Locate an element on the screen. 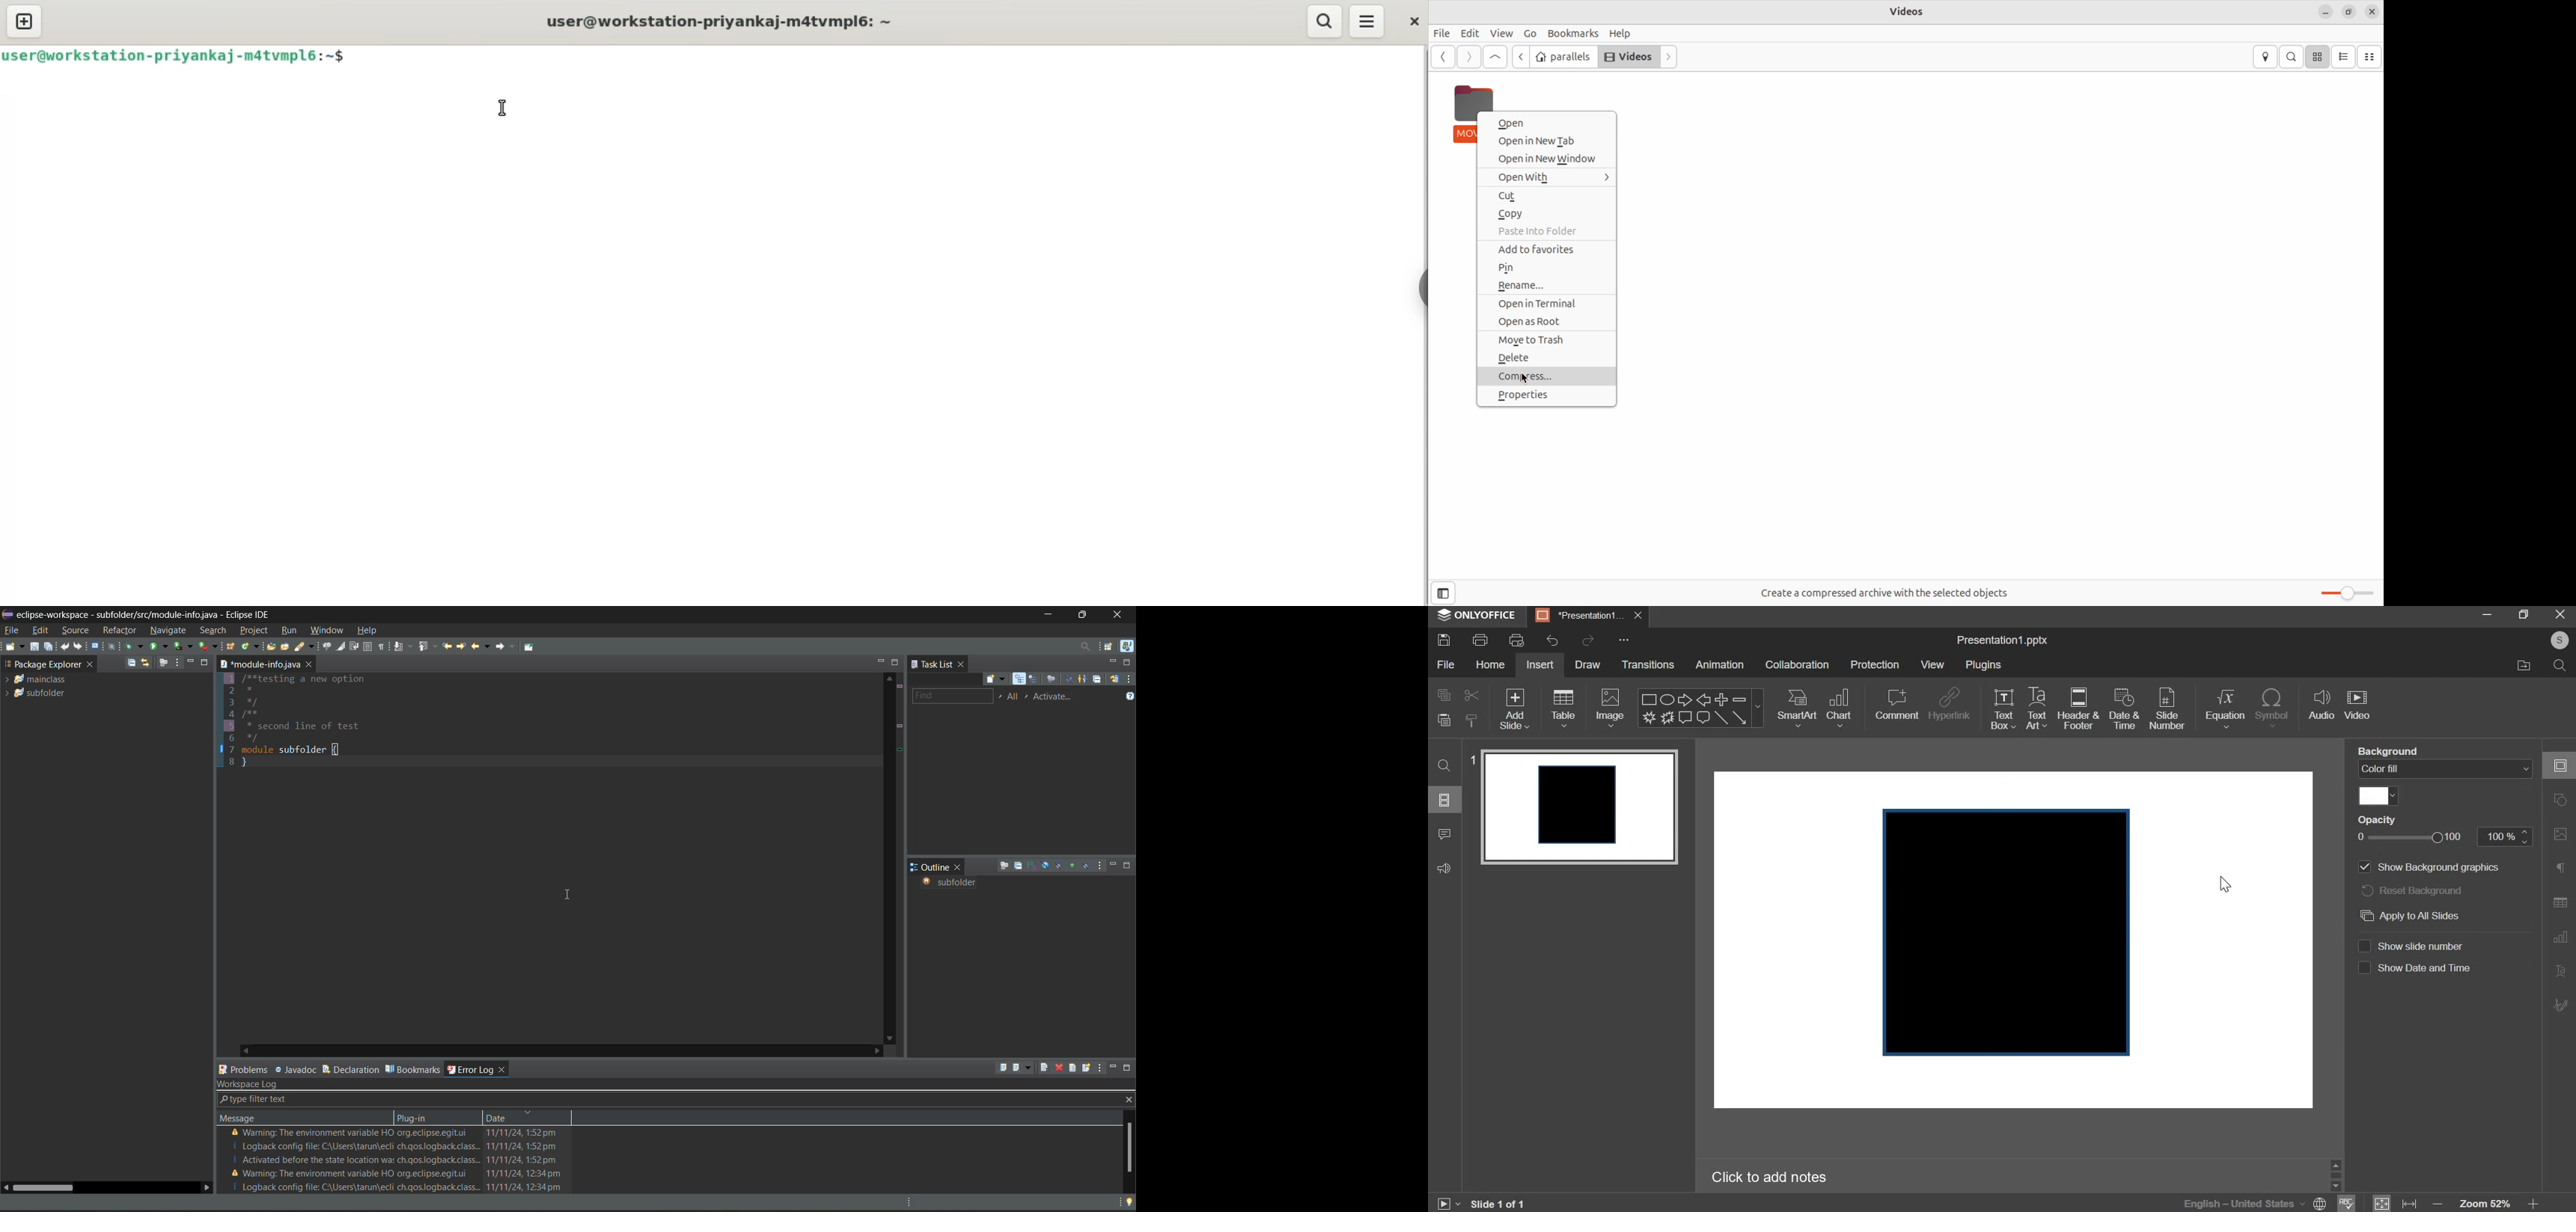 This screenshot has height=1232, width=2576. feedback is located at coordinates (1443, 868).